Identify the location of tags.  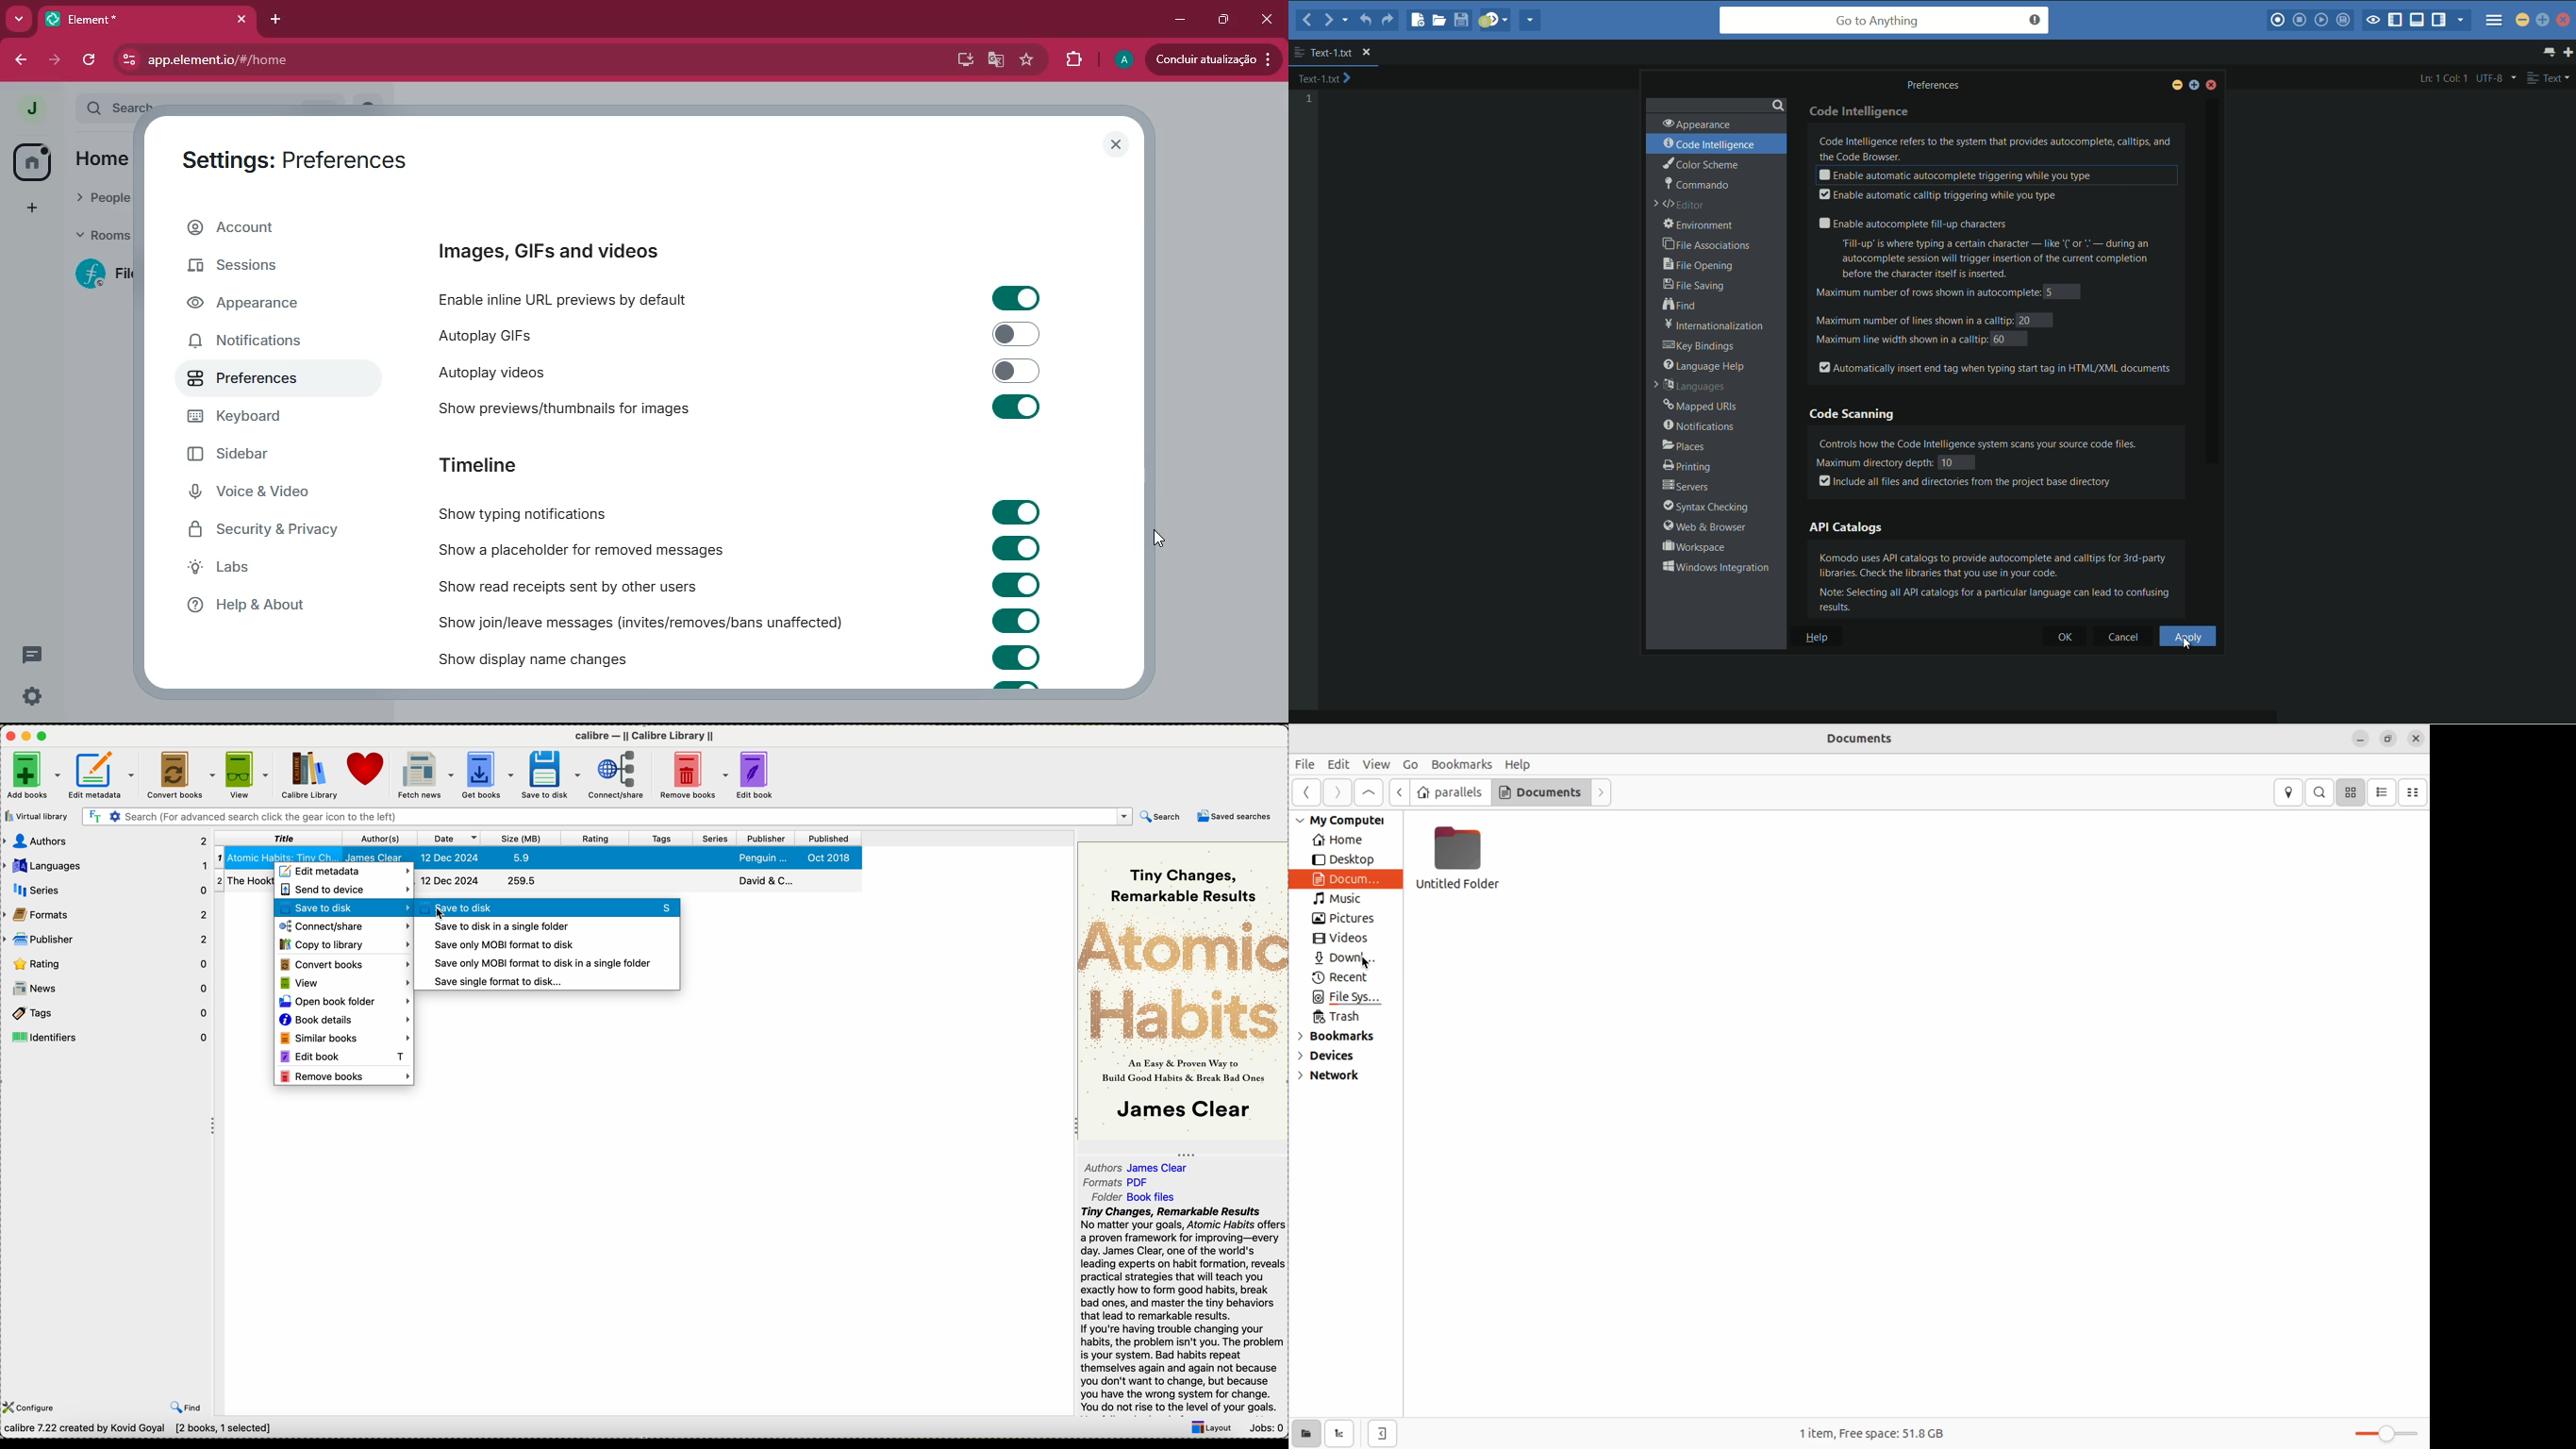
(661, 838).